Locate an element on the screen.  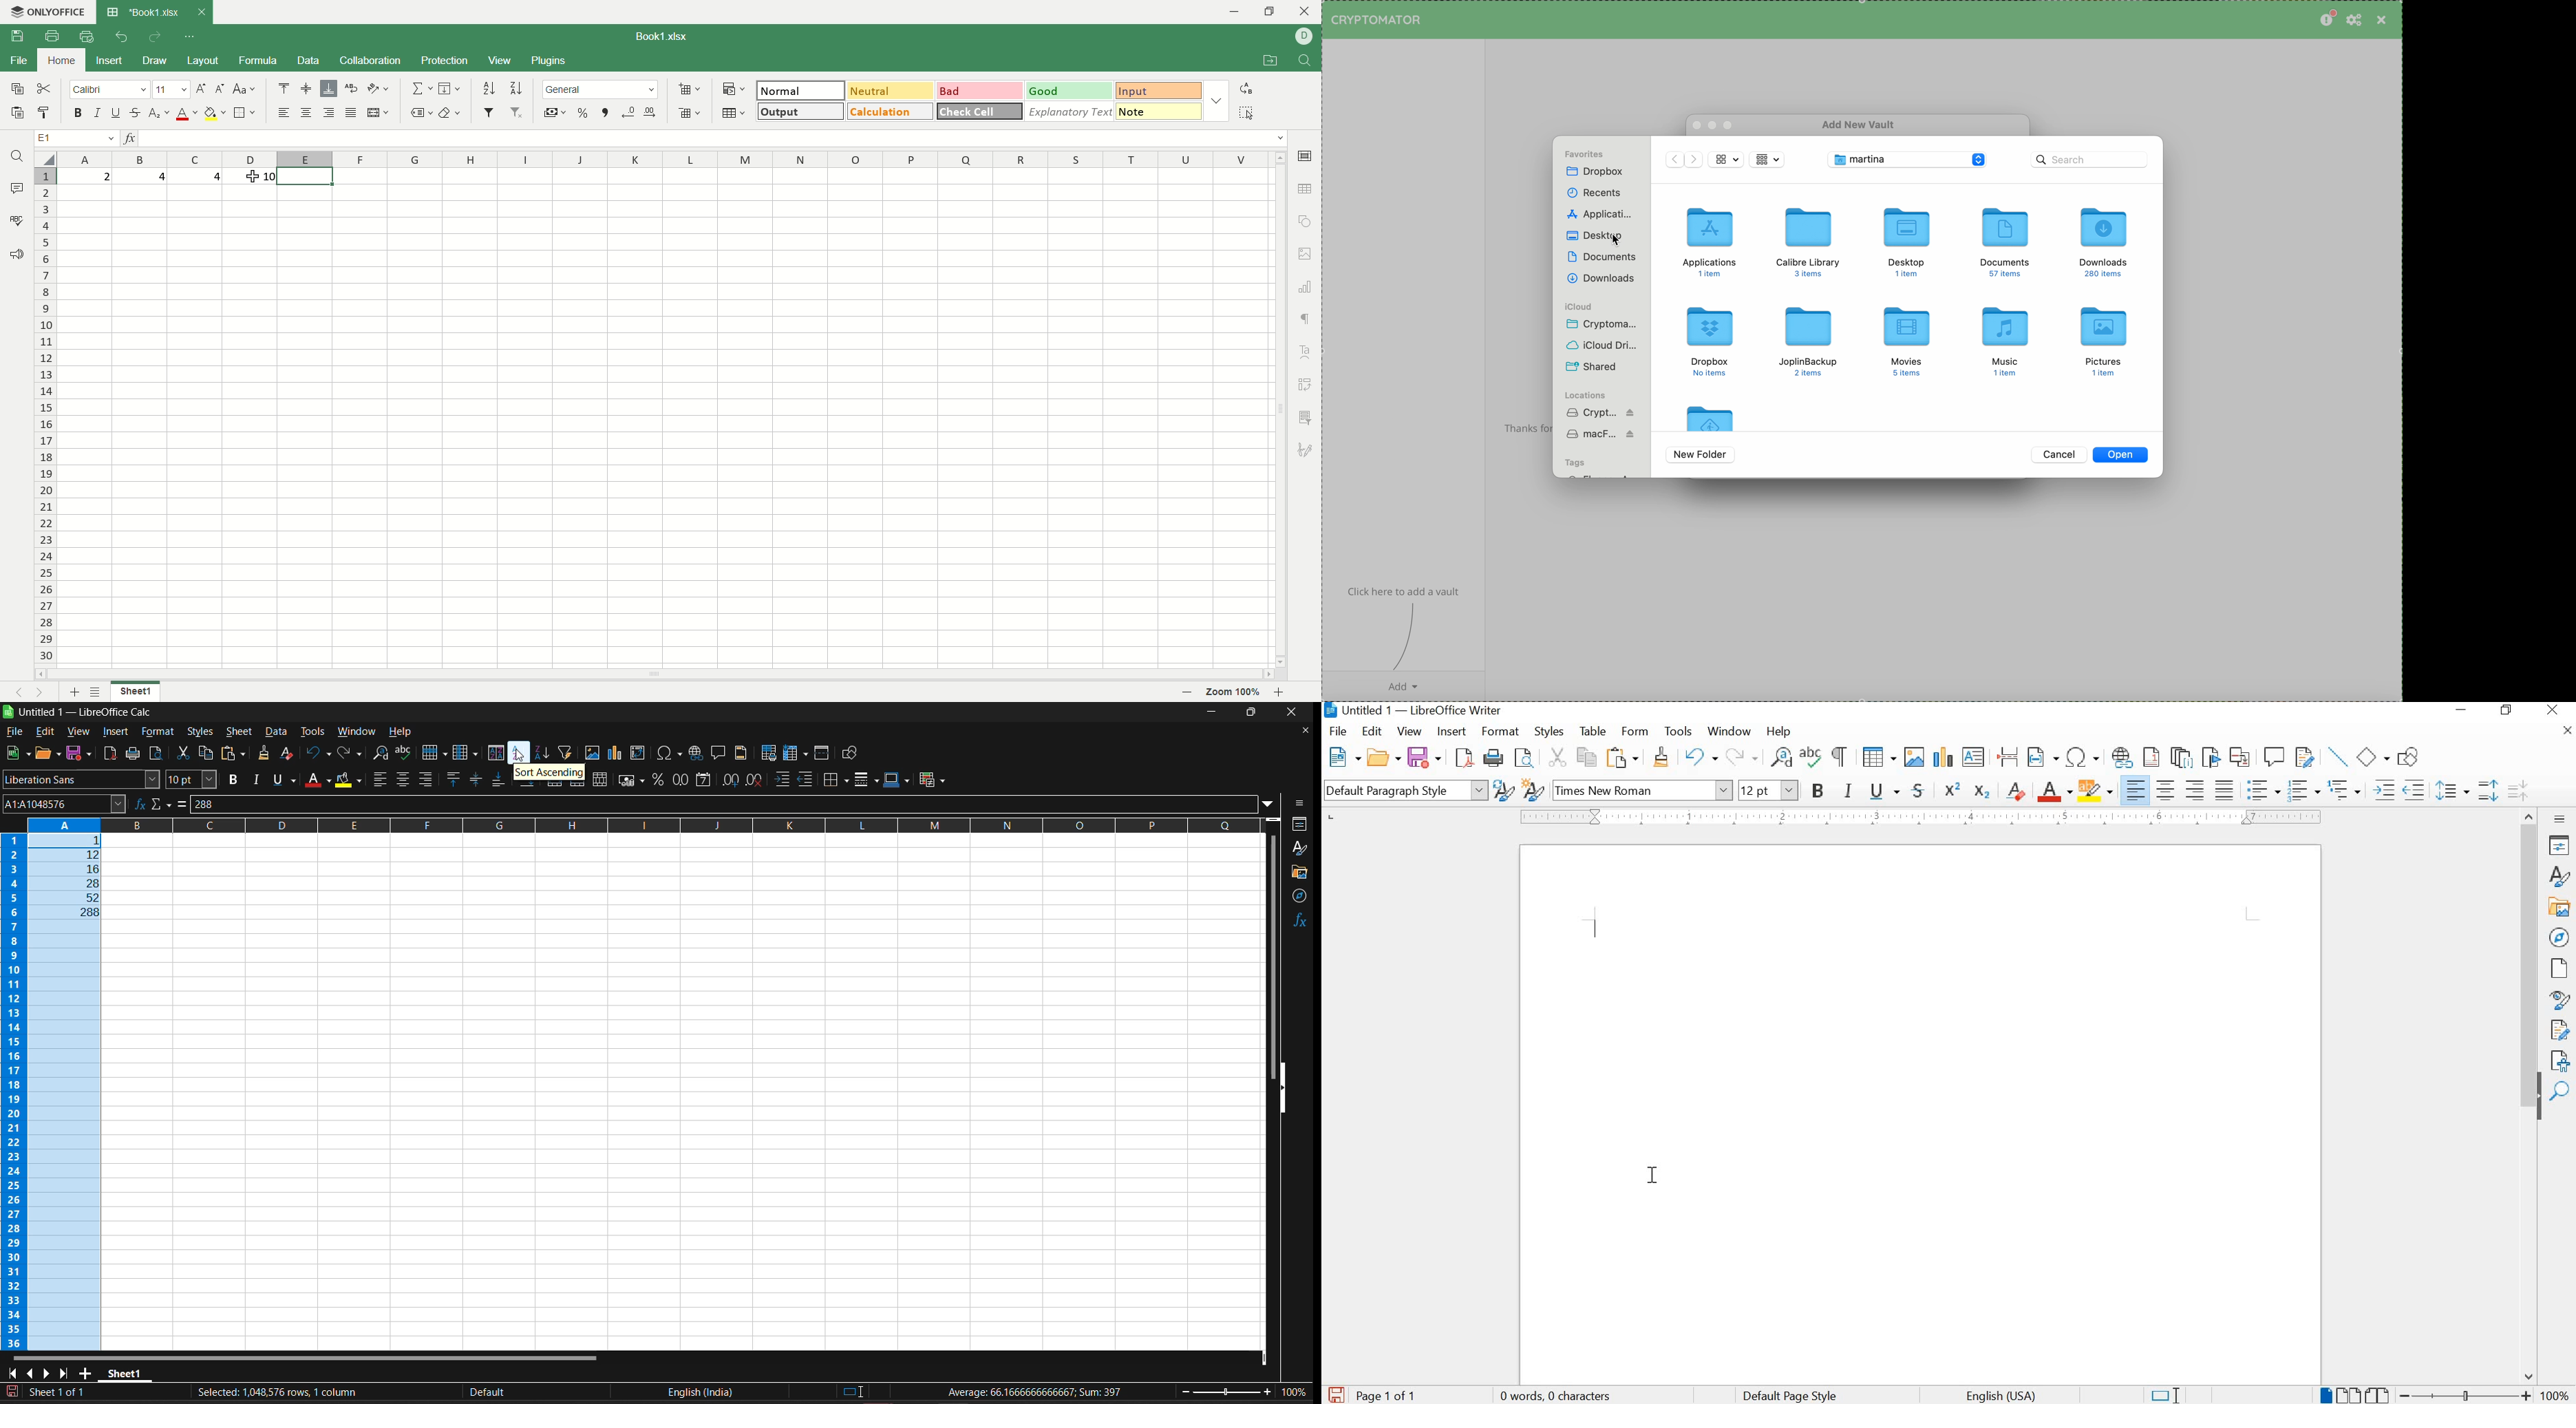
insert pivot chart is located at coordinates (614, 754).